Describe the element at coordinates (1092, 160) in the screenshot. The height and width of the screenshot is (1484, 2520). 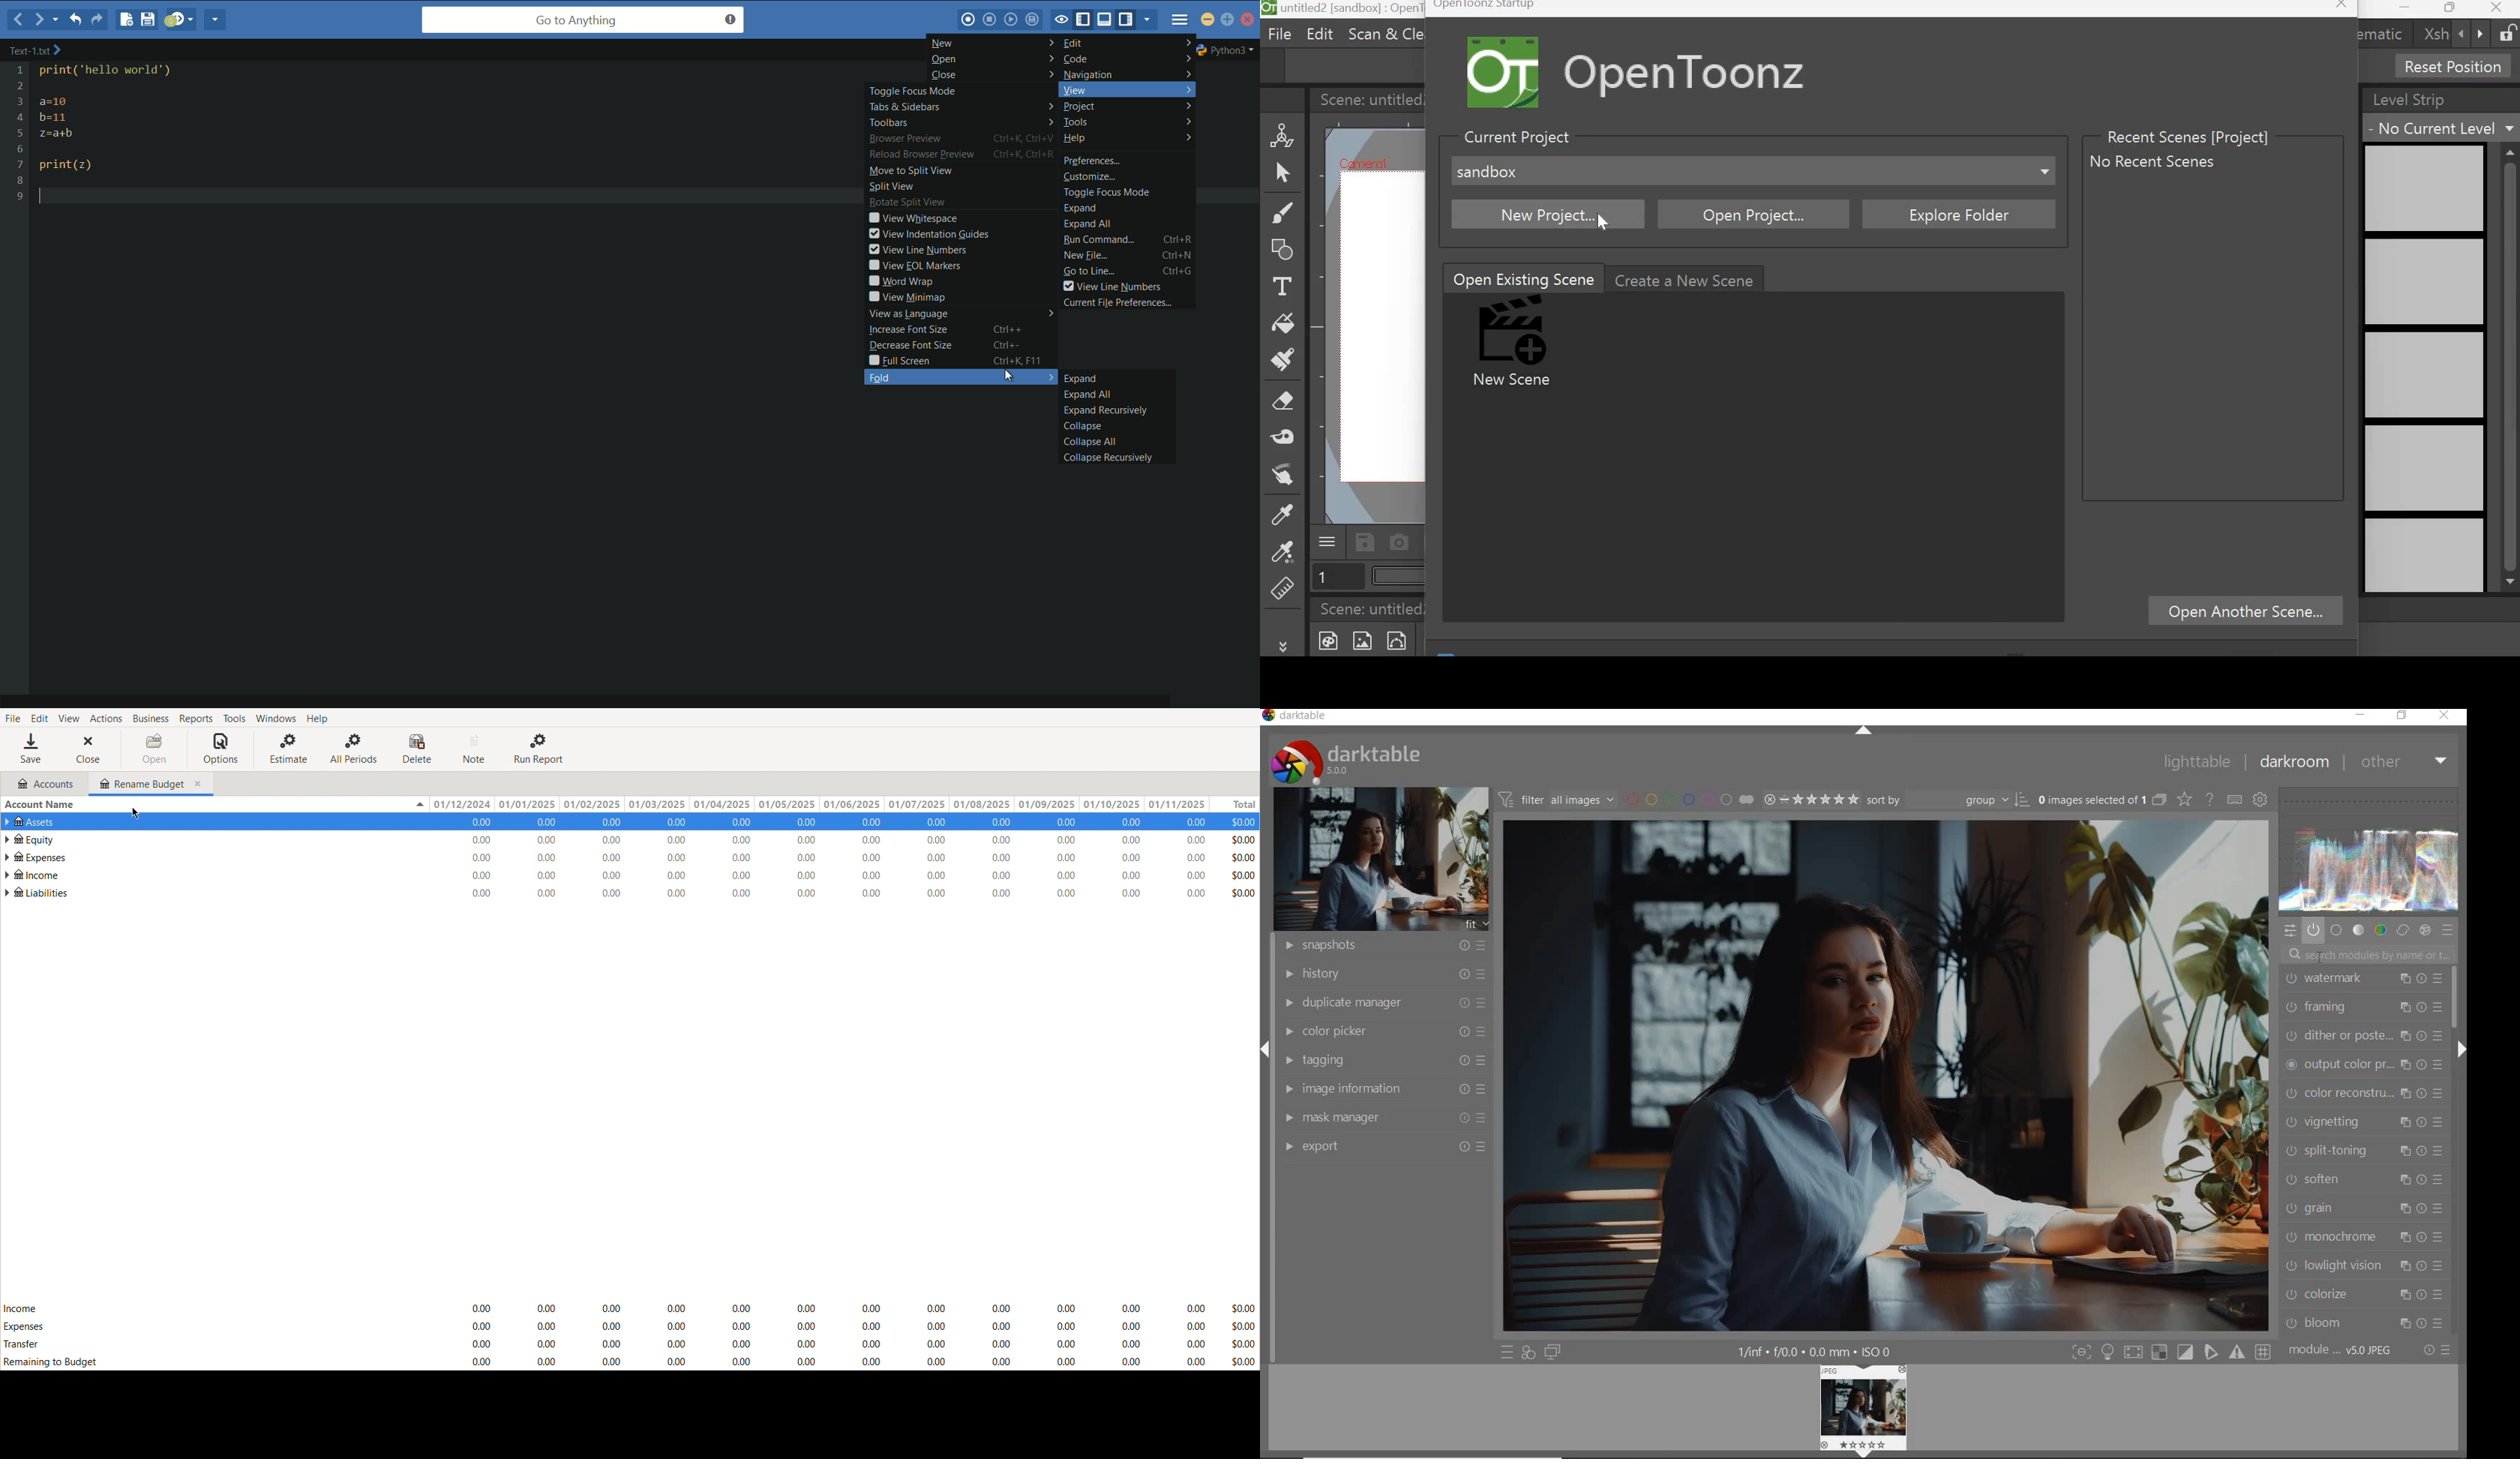
I see `preferences` at that location.